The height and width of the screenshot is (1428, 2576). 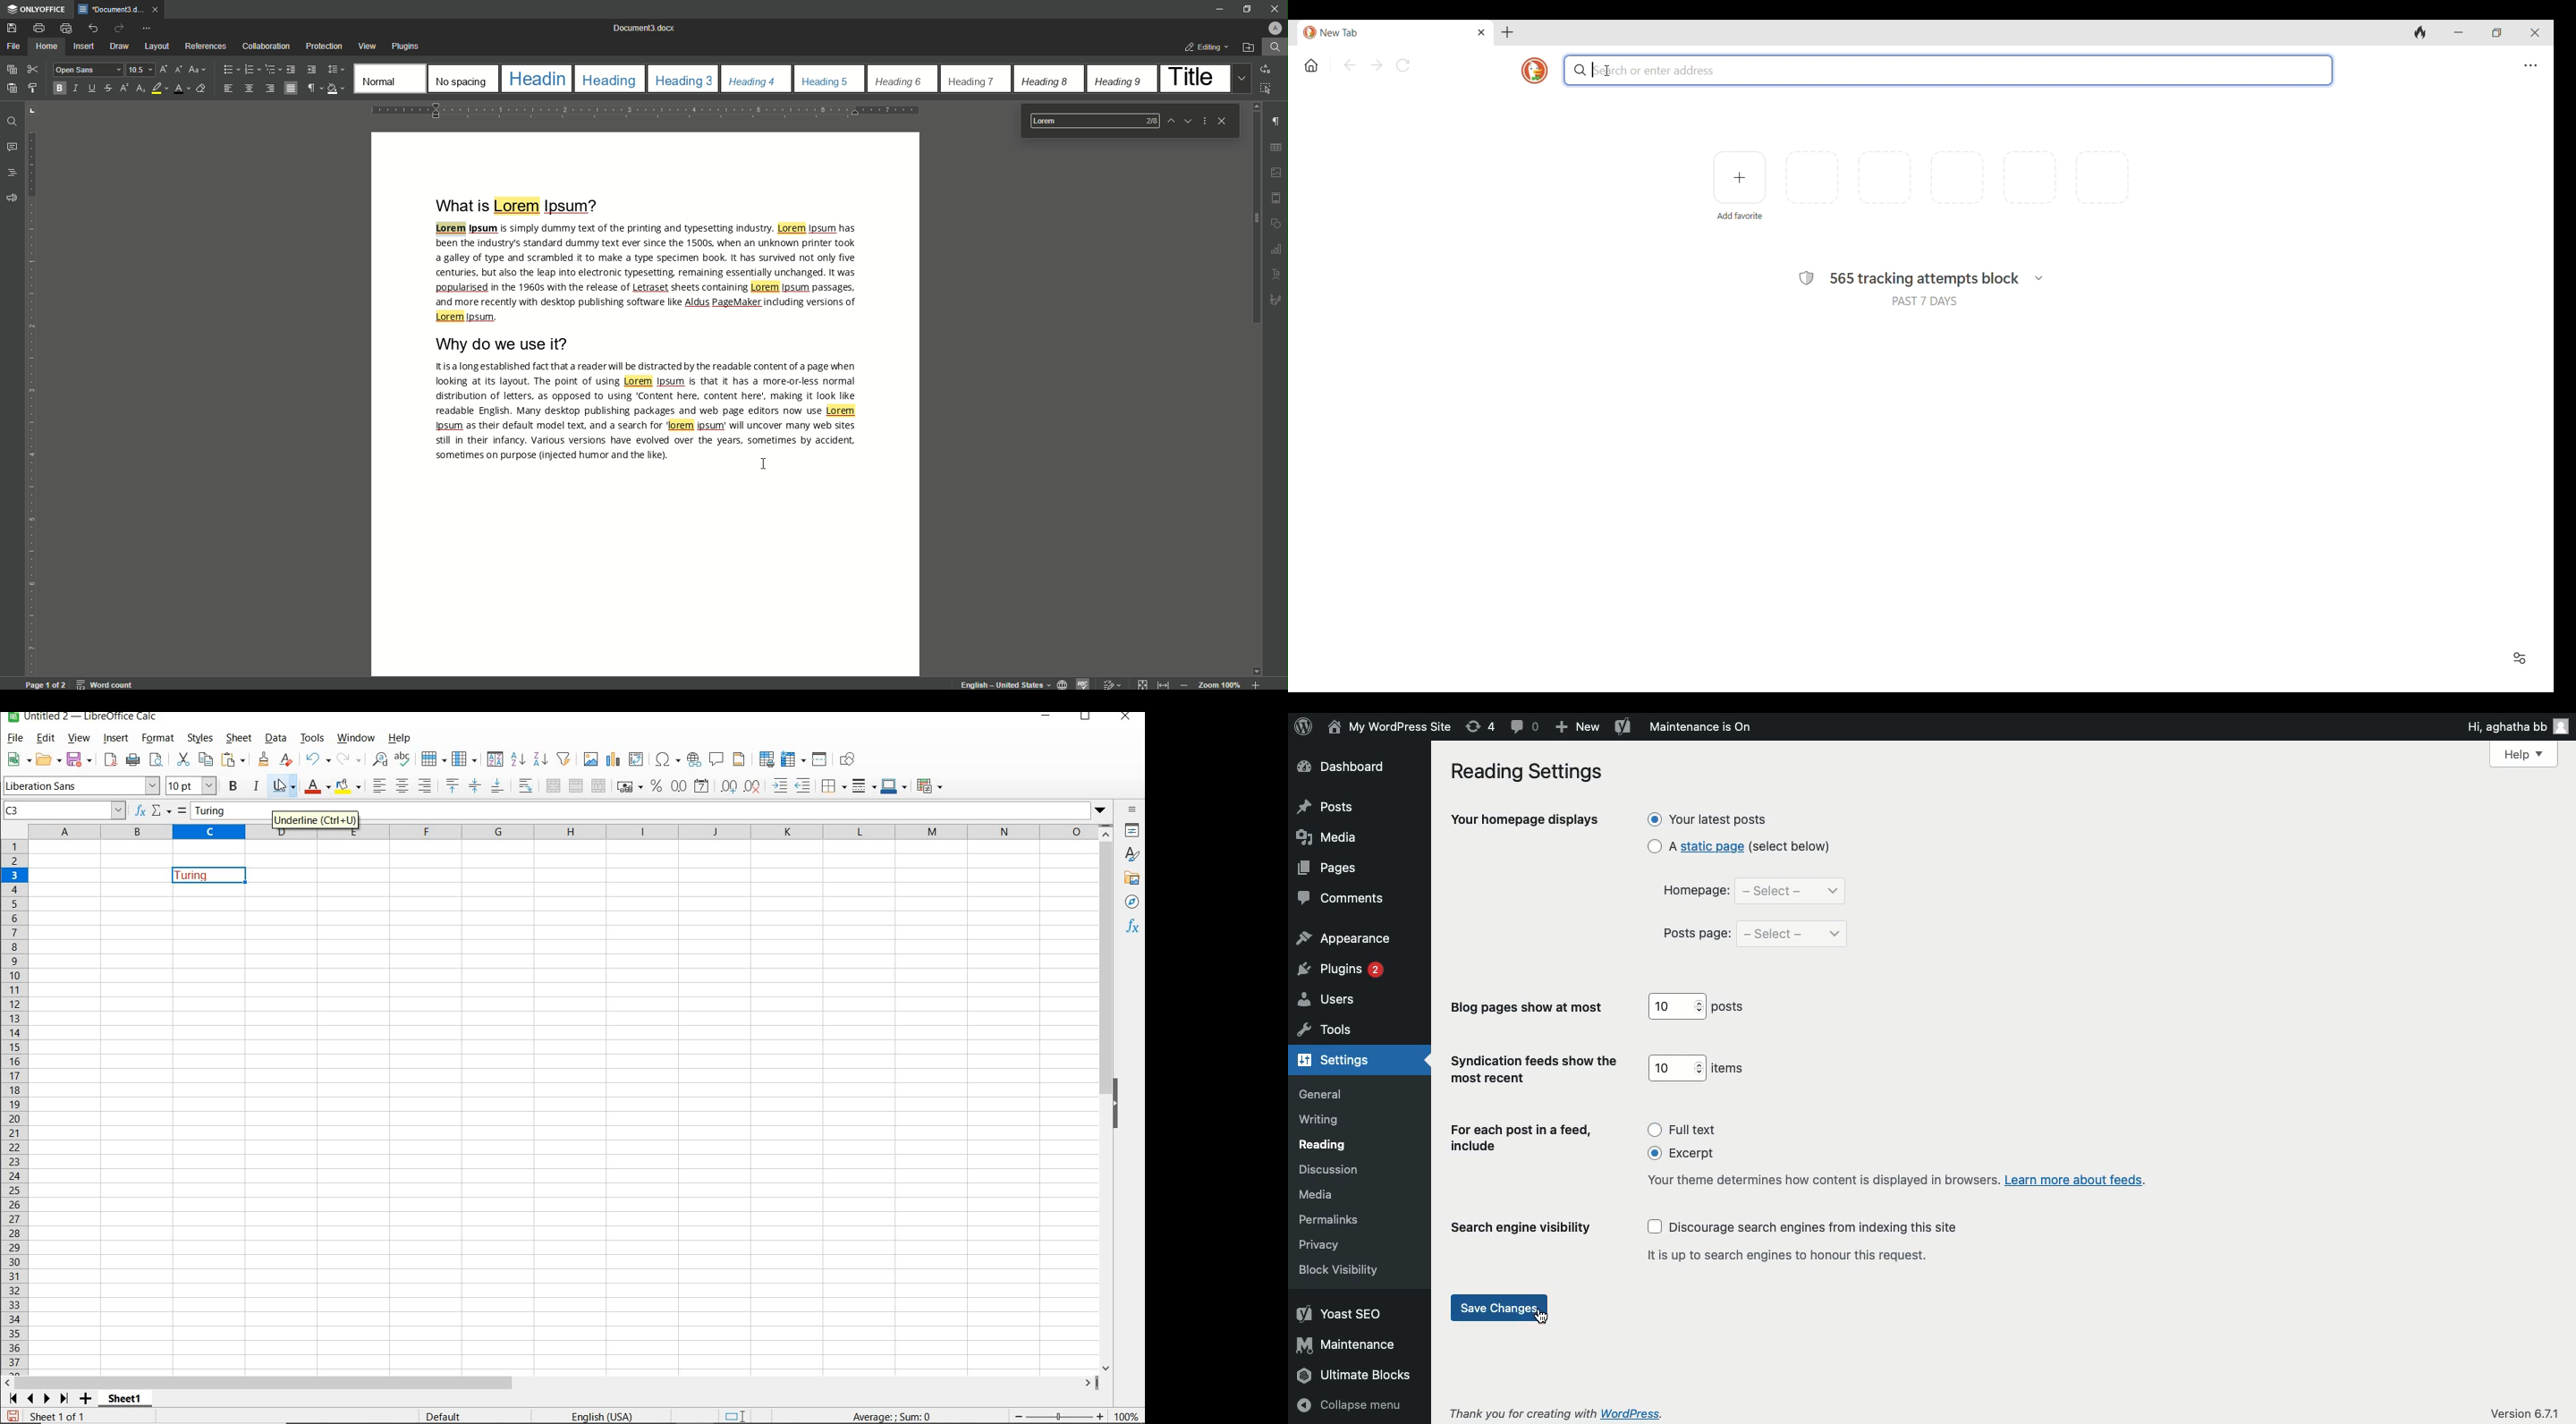 I want to click on Paste, so click(x=11, y=87).